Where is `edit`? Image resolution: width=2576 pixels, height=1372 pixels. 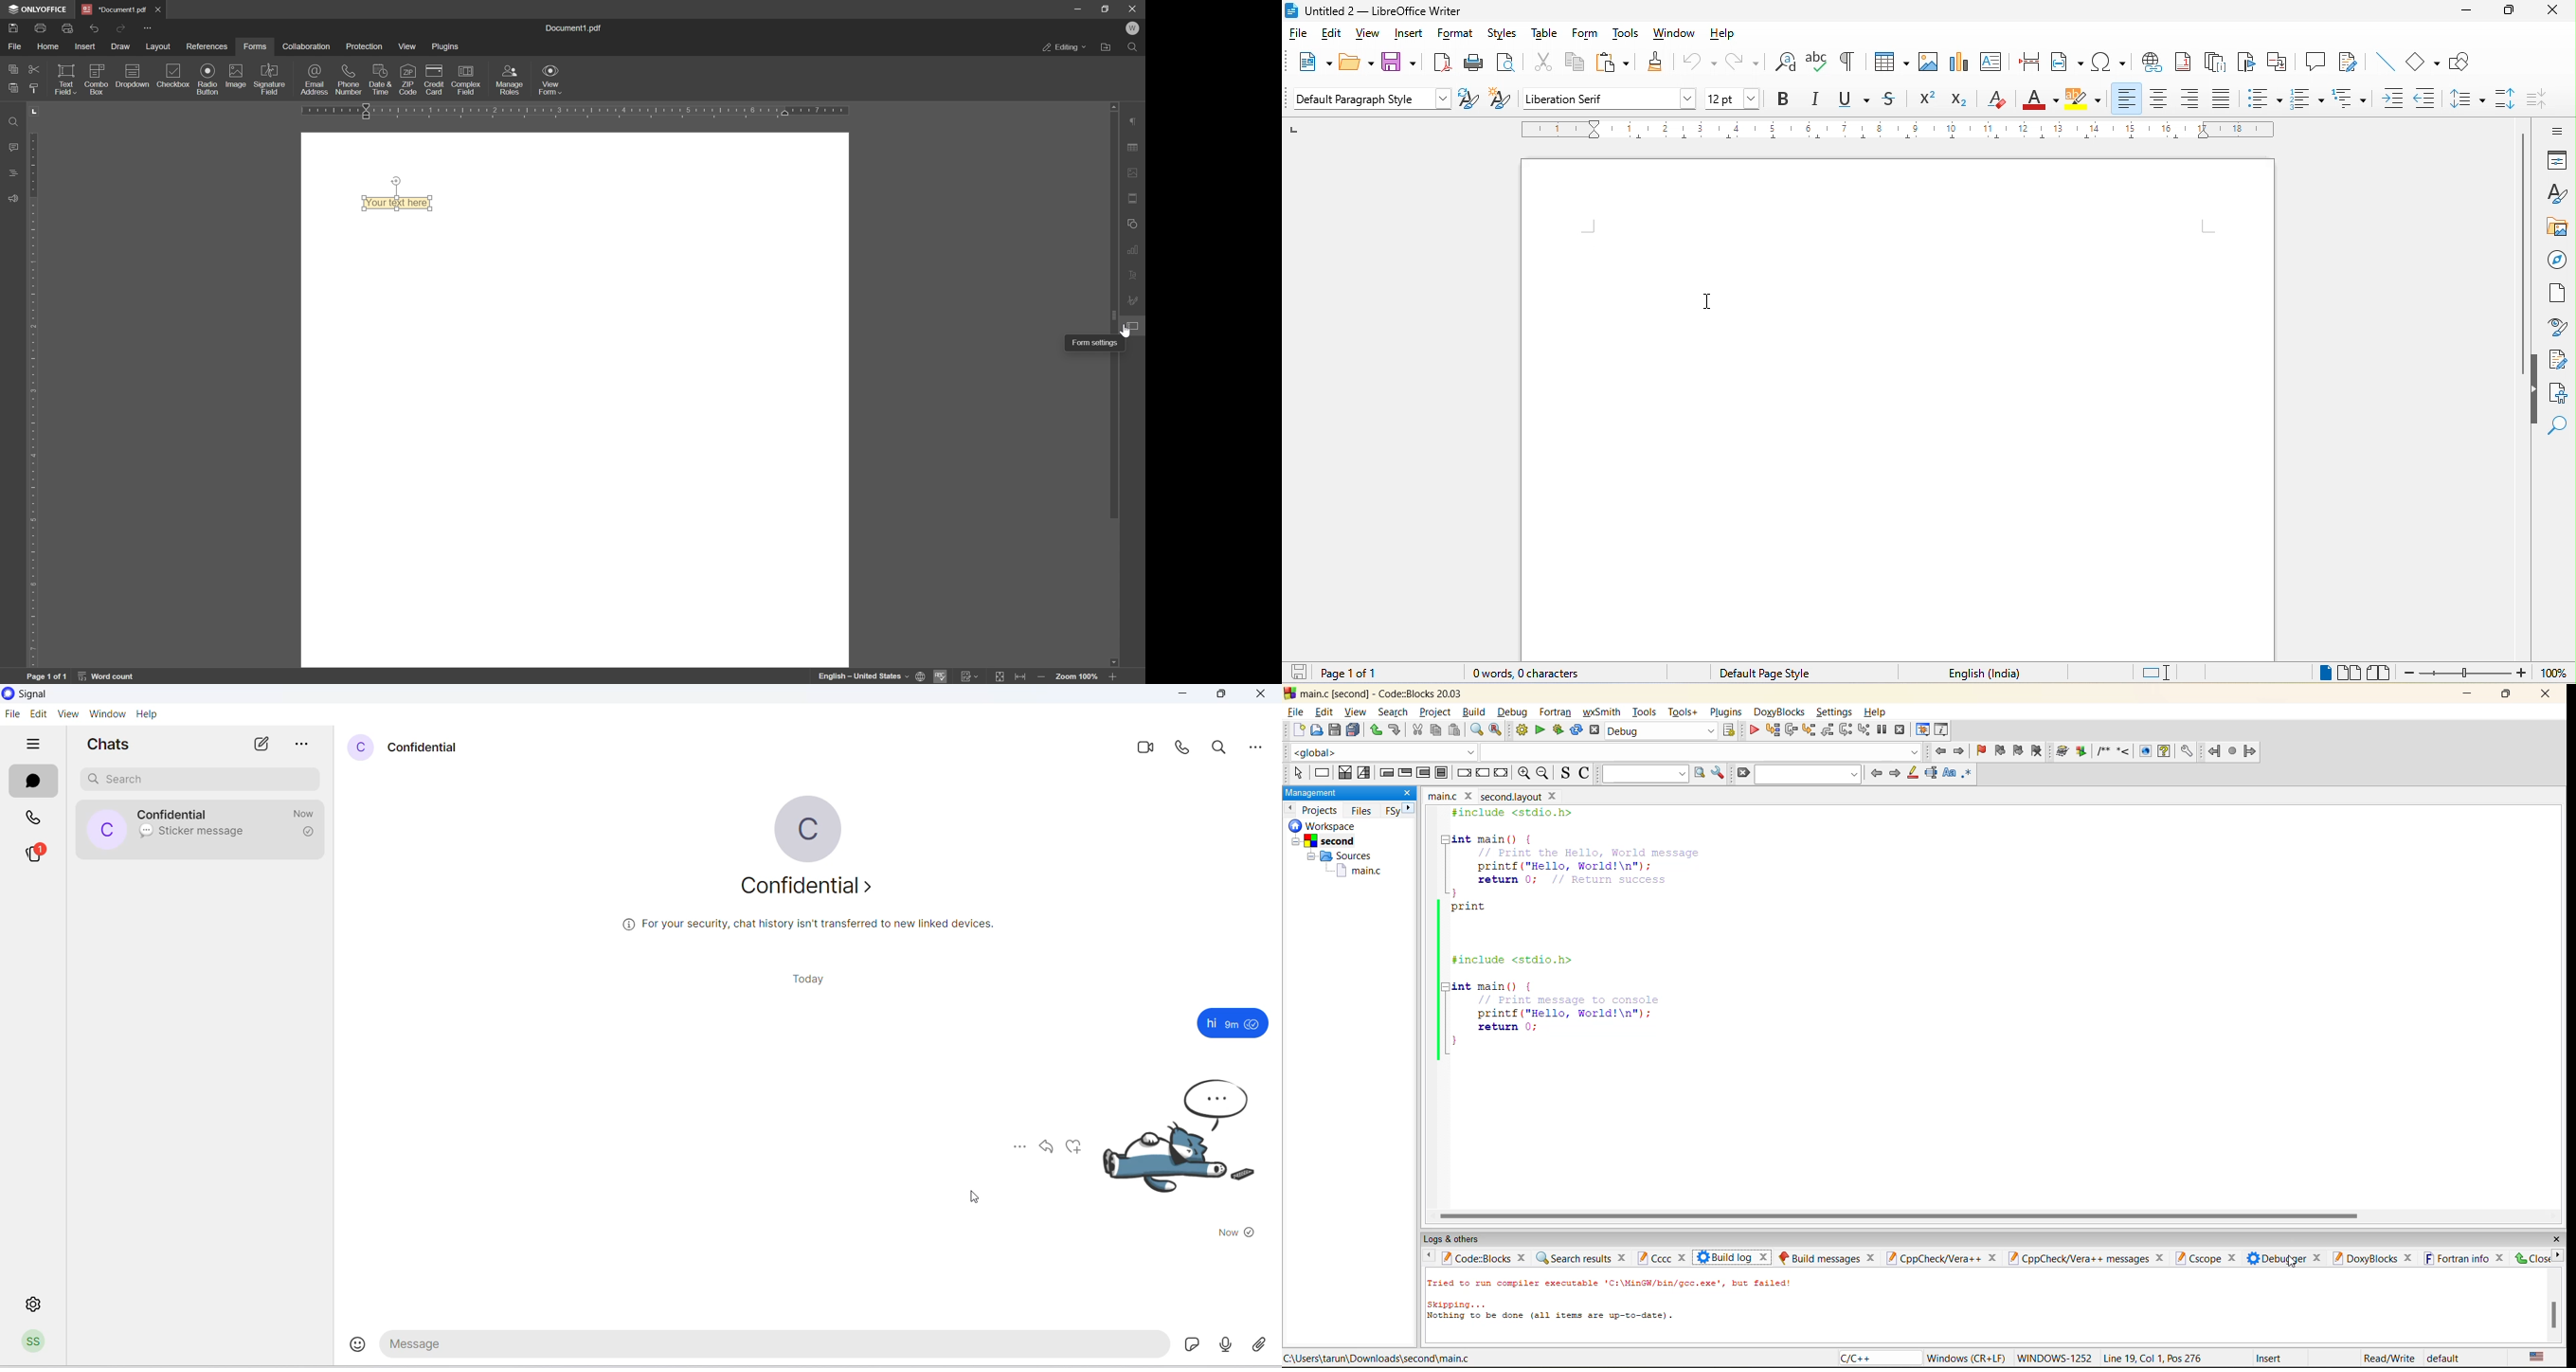
edit is located at coordinates (1324, 710).